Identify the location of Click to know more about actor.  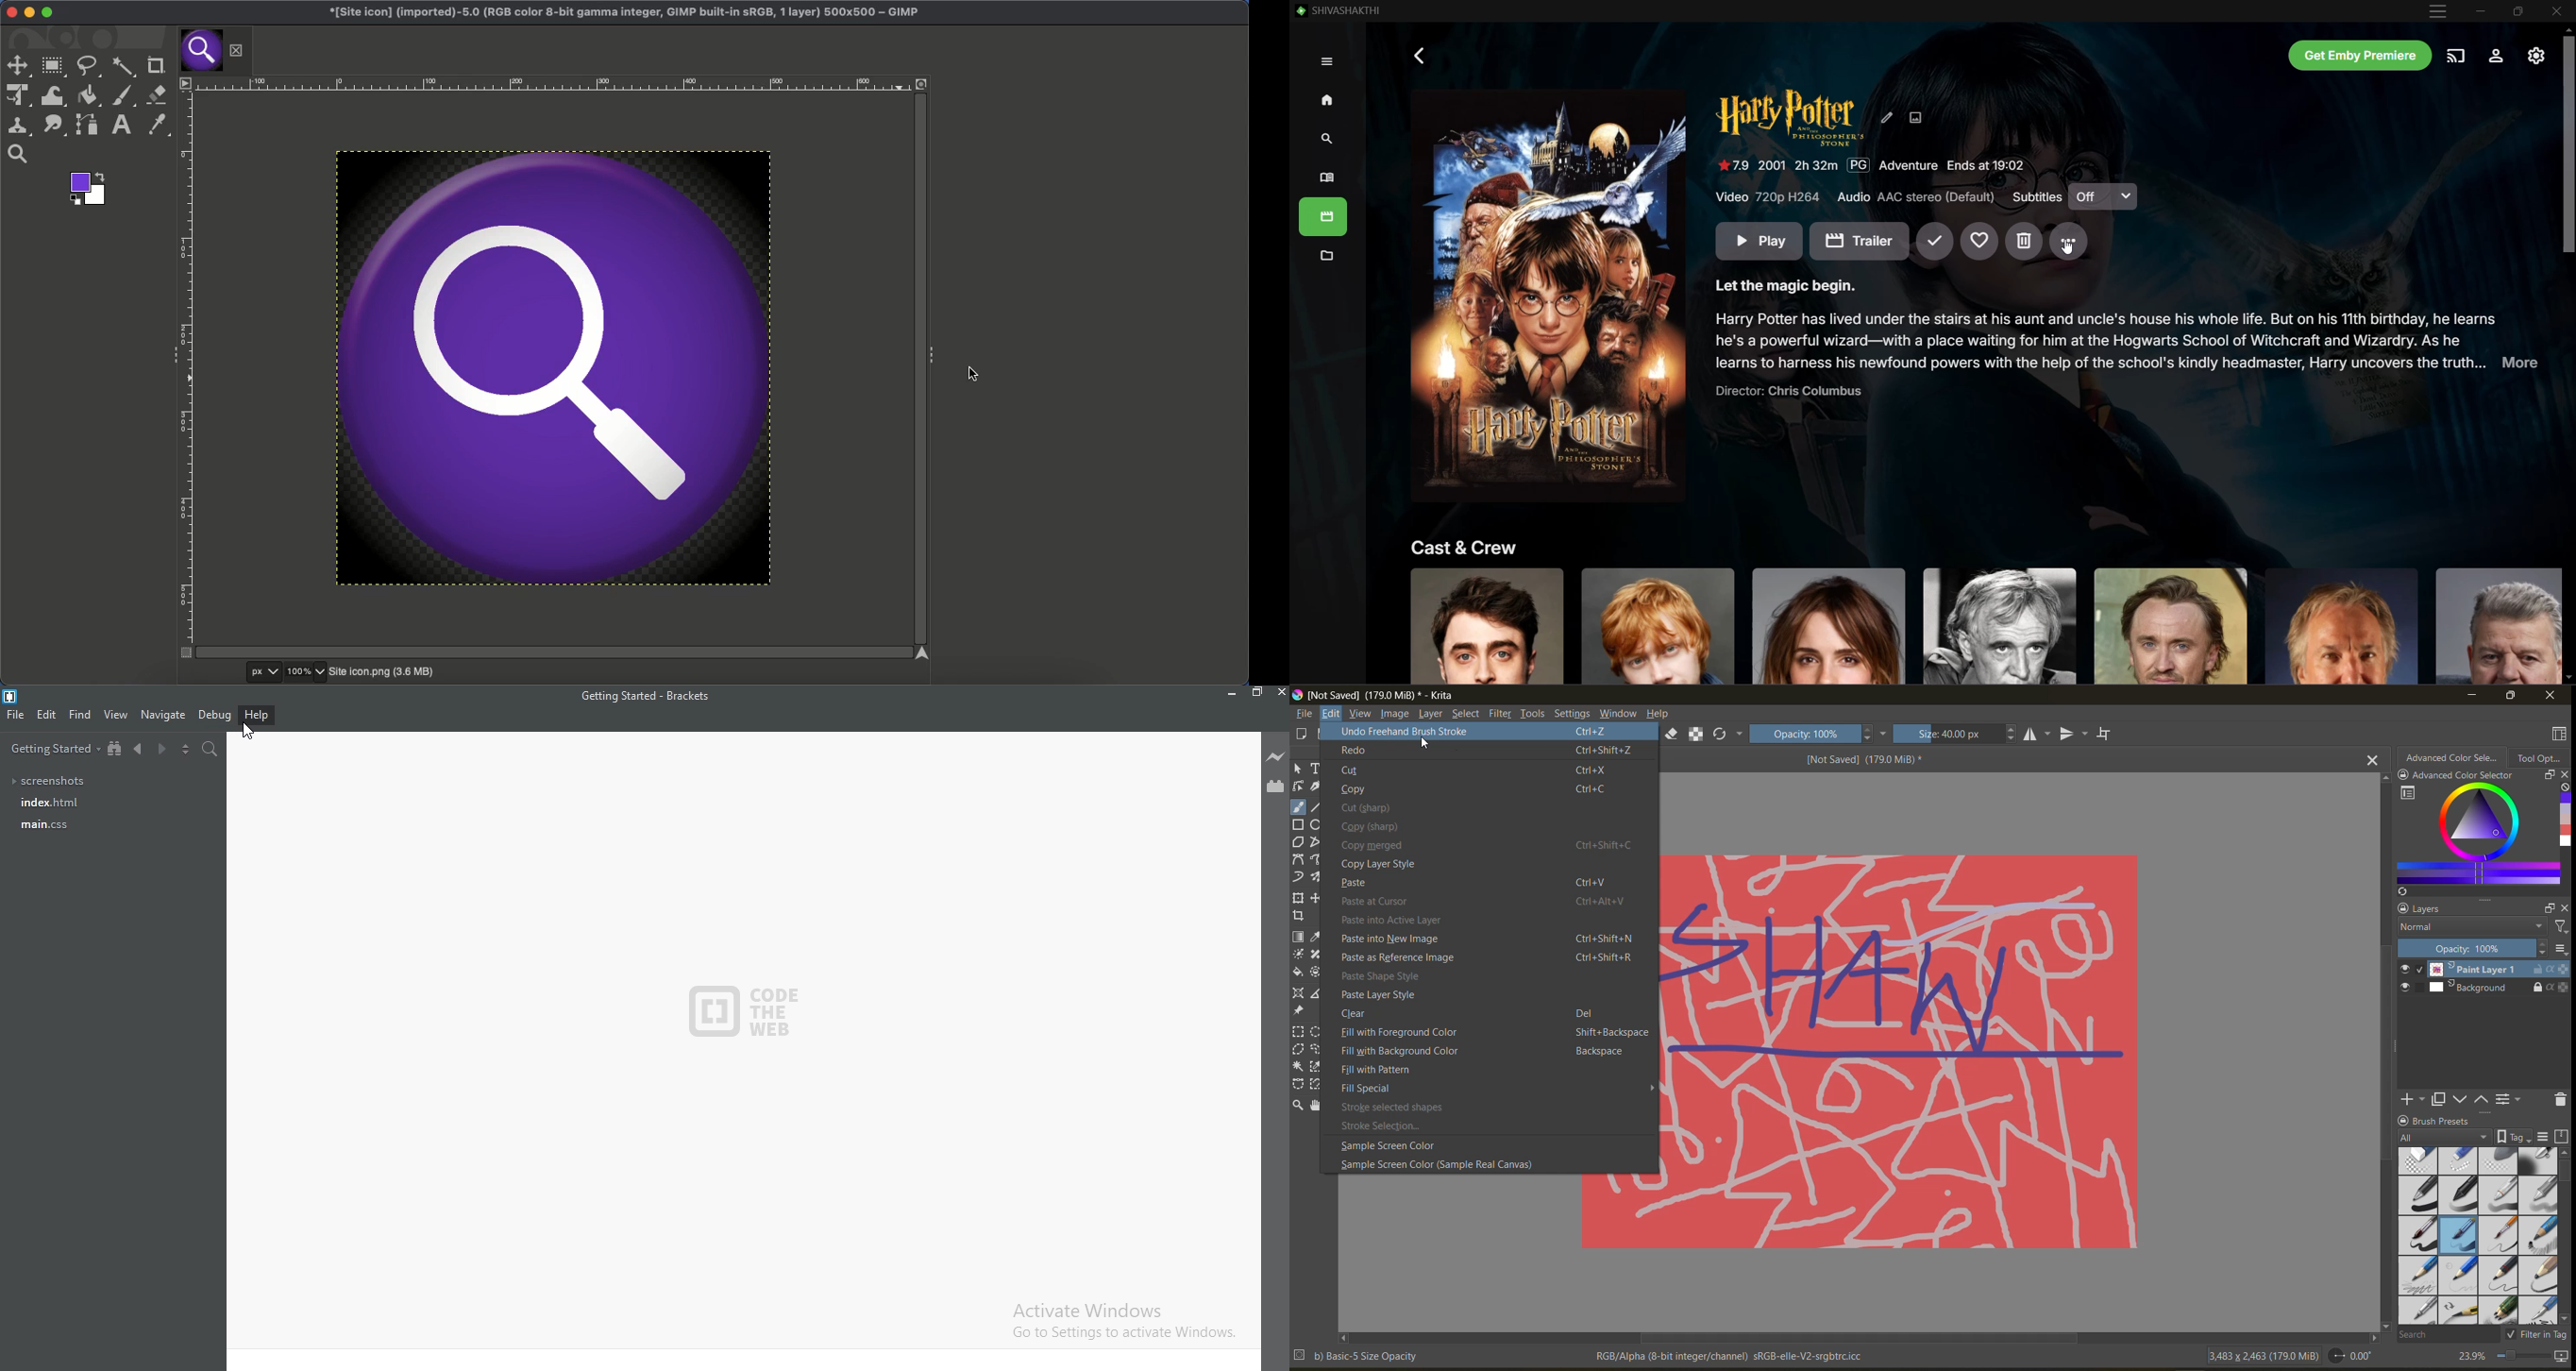
(1487, 625).